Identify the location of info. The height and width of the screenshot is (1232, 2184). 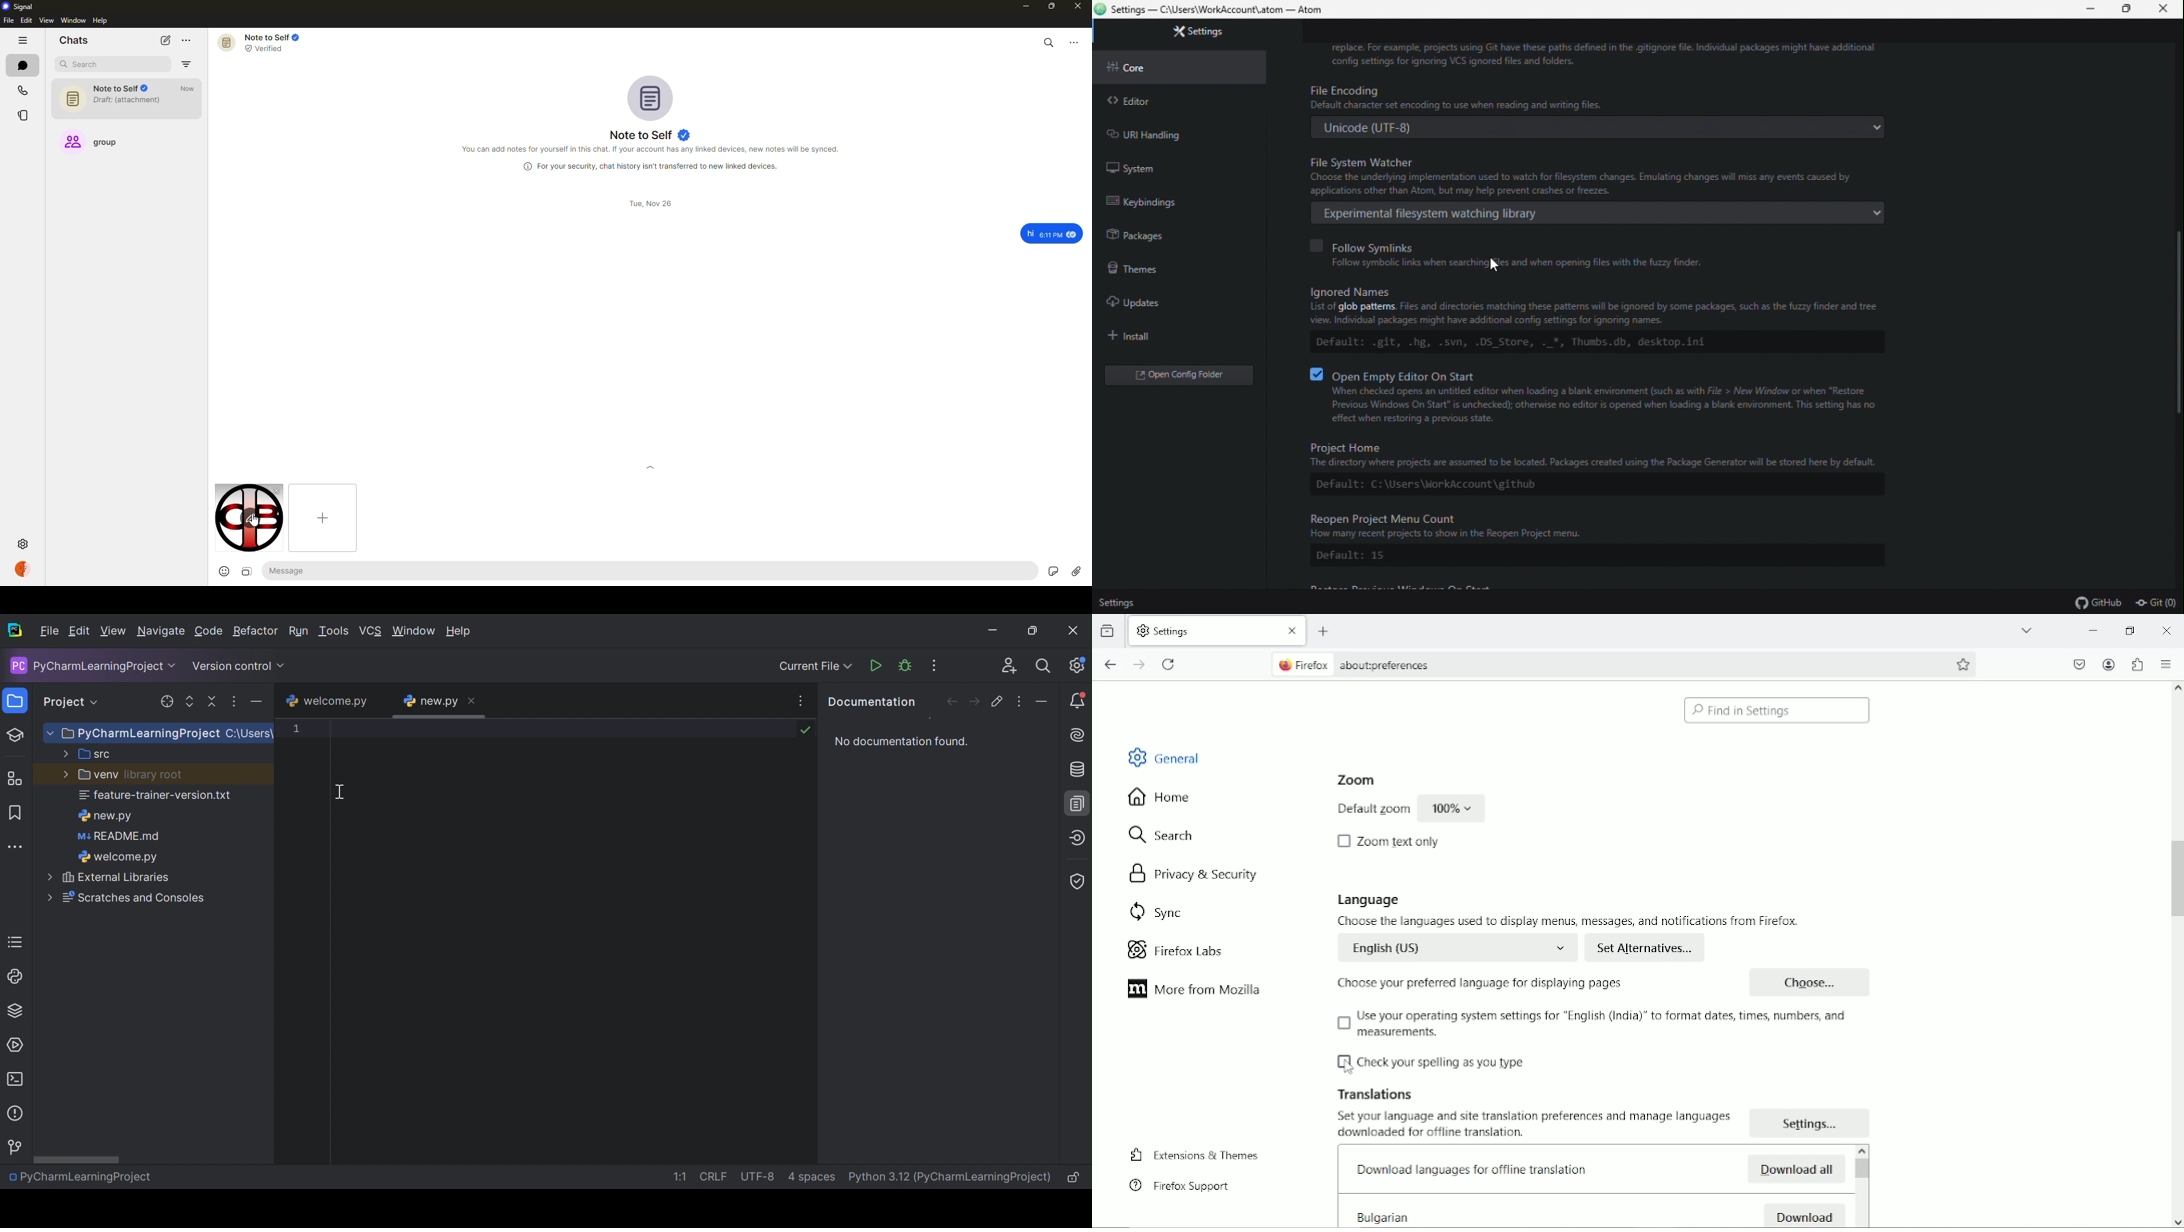
(653, 149).